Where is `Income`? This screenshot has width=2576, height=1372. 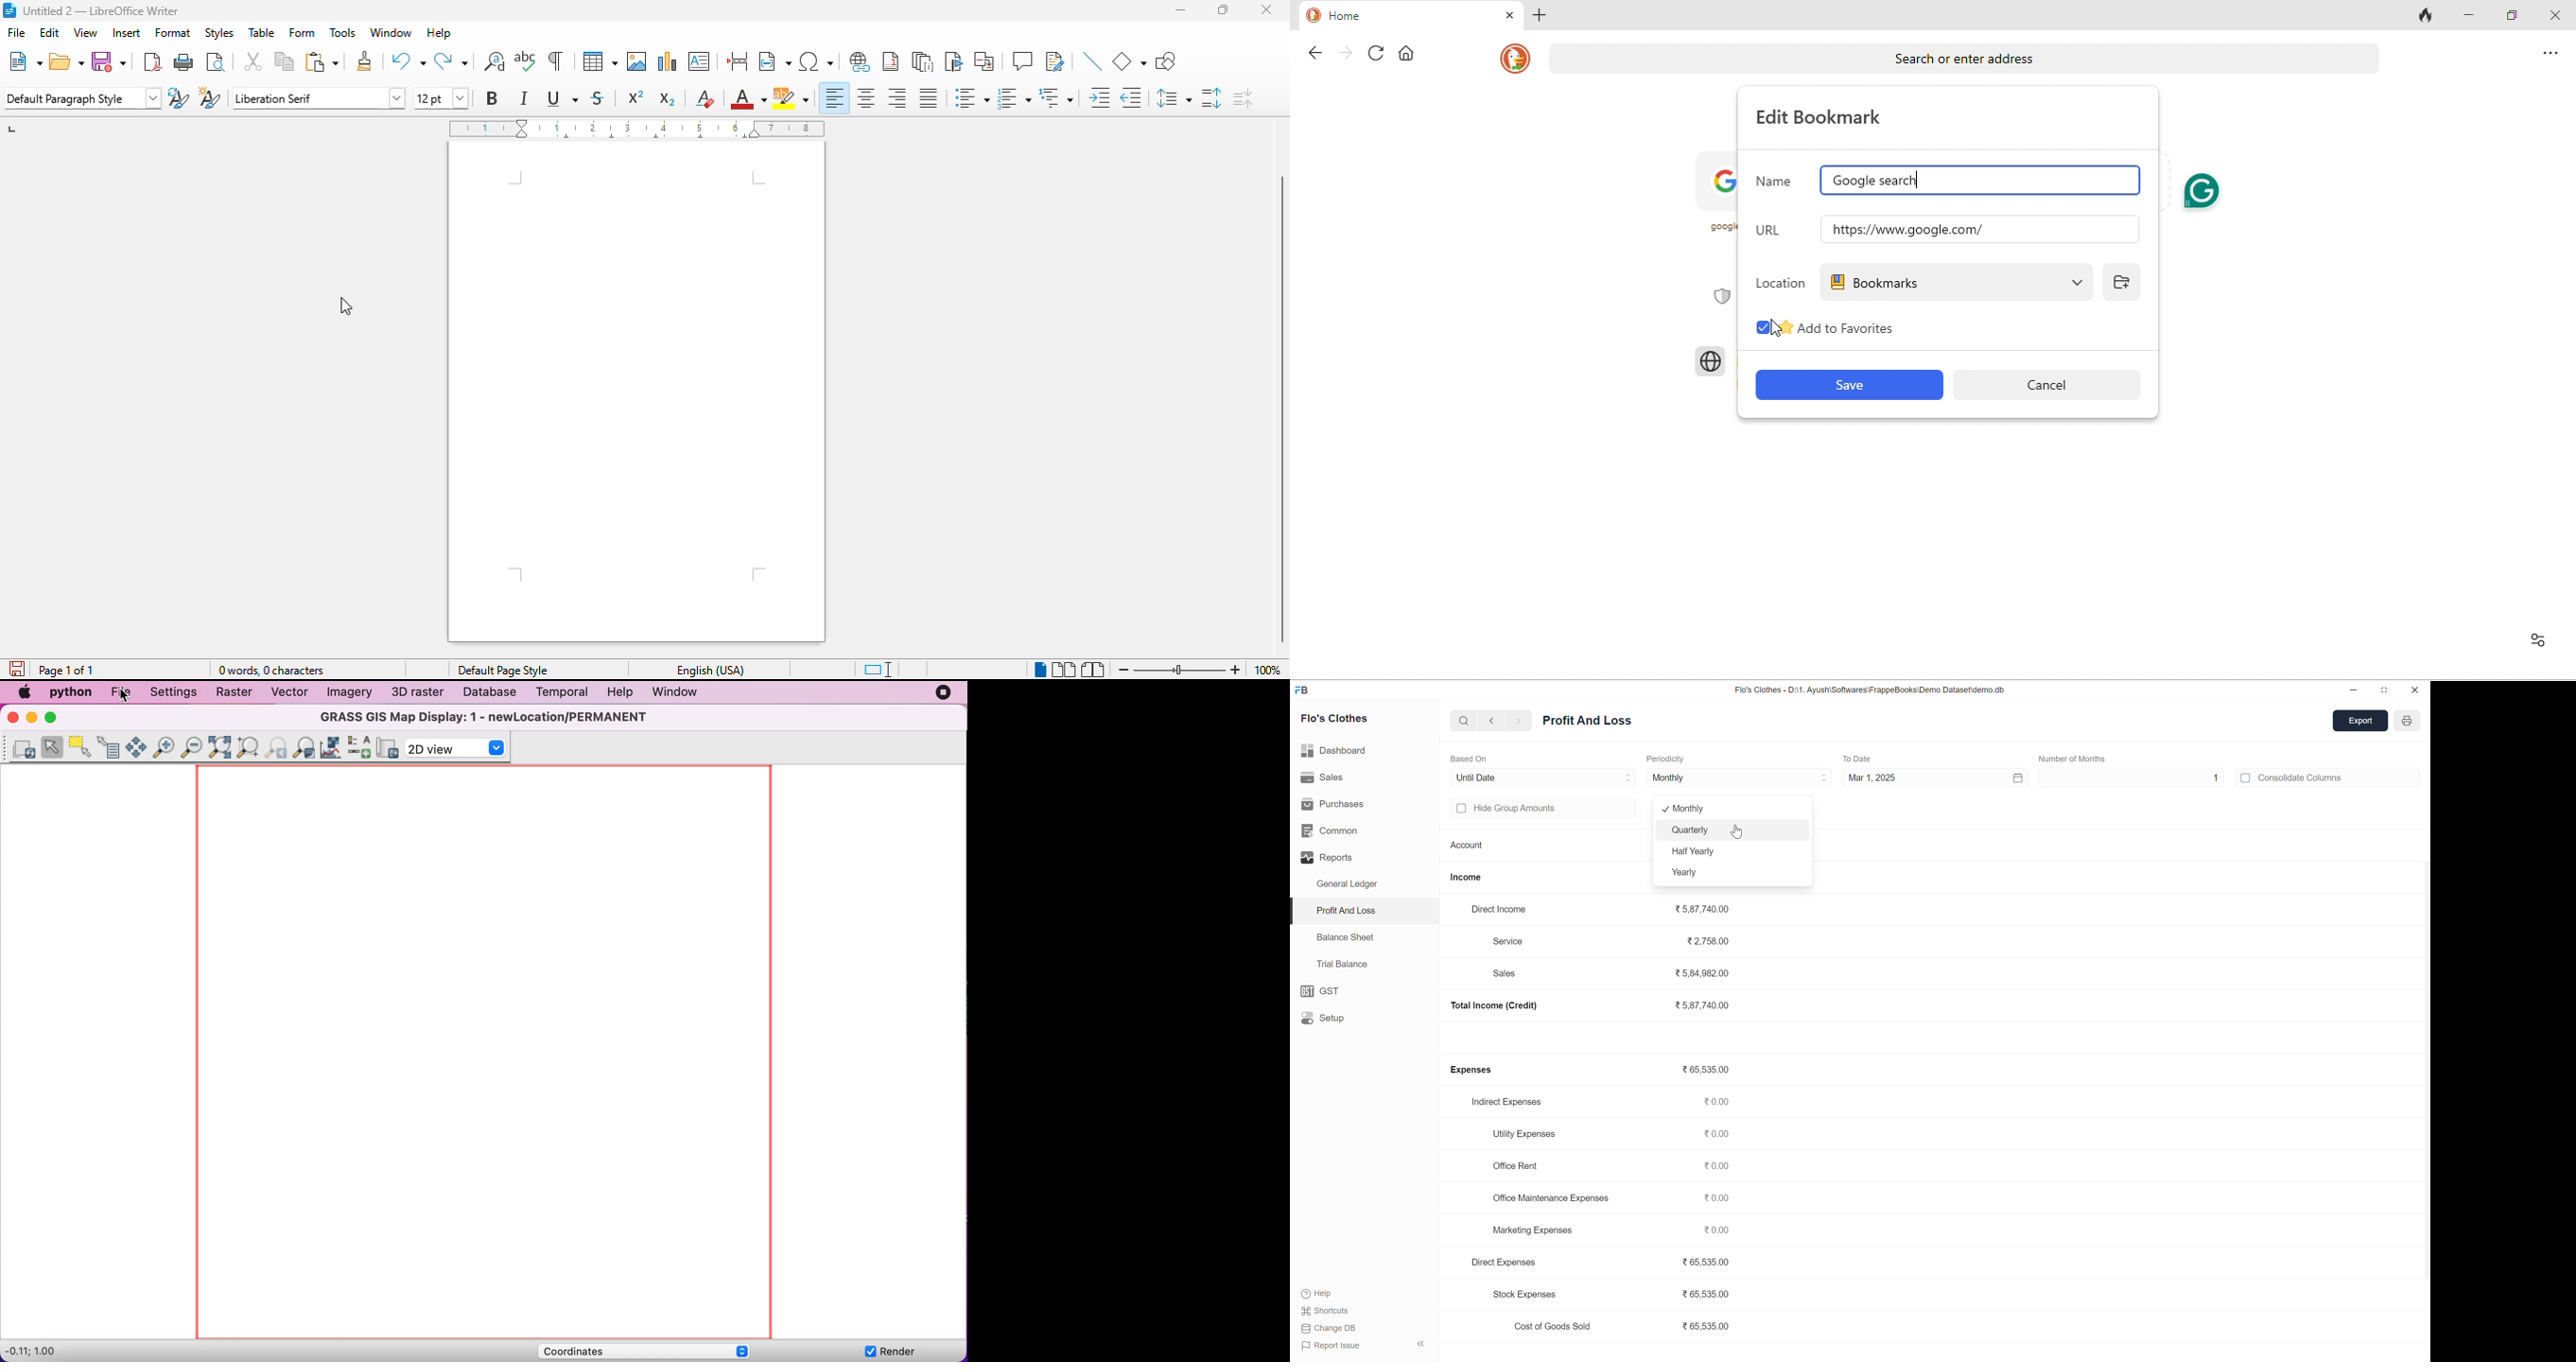
Income is located at coordinates (1474, 875).